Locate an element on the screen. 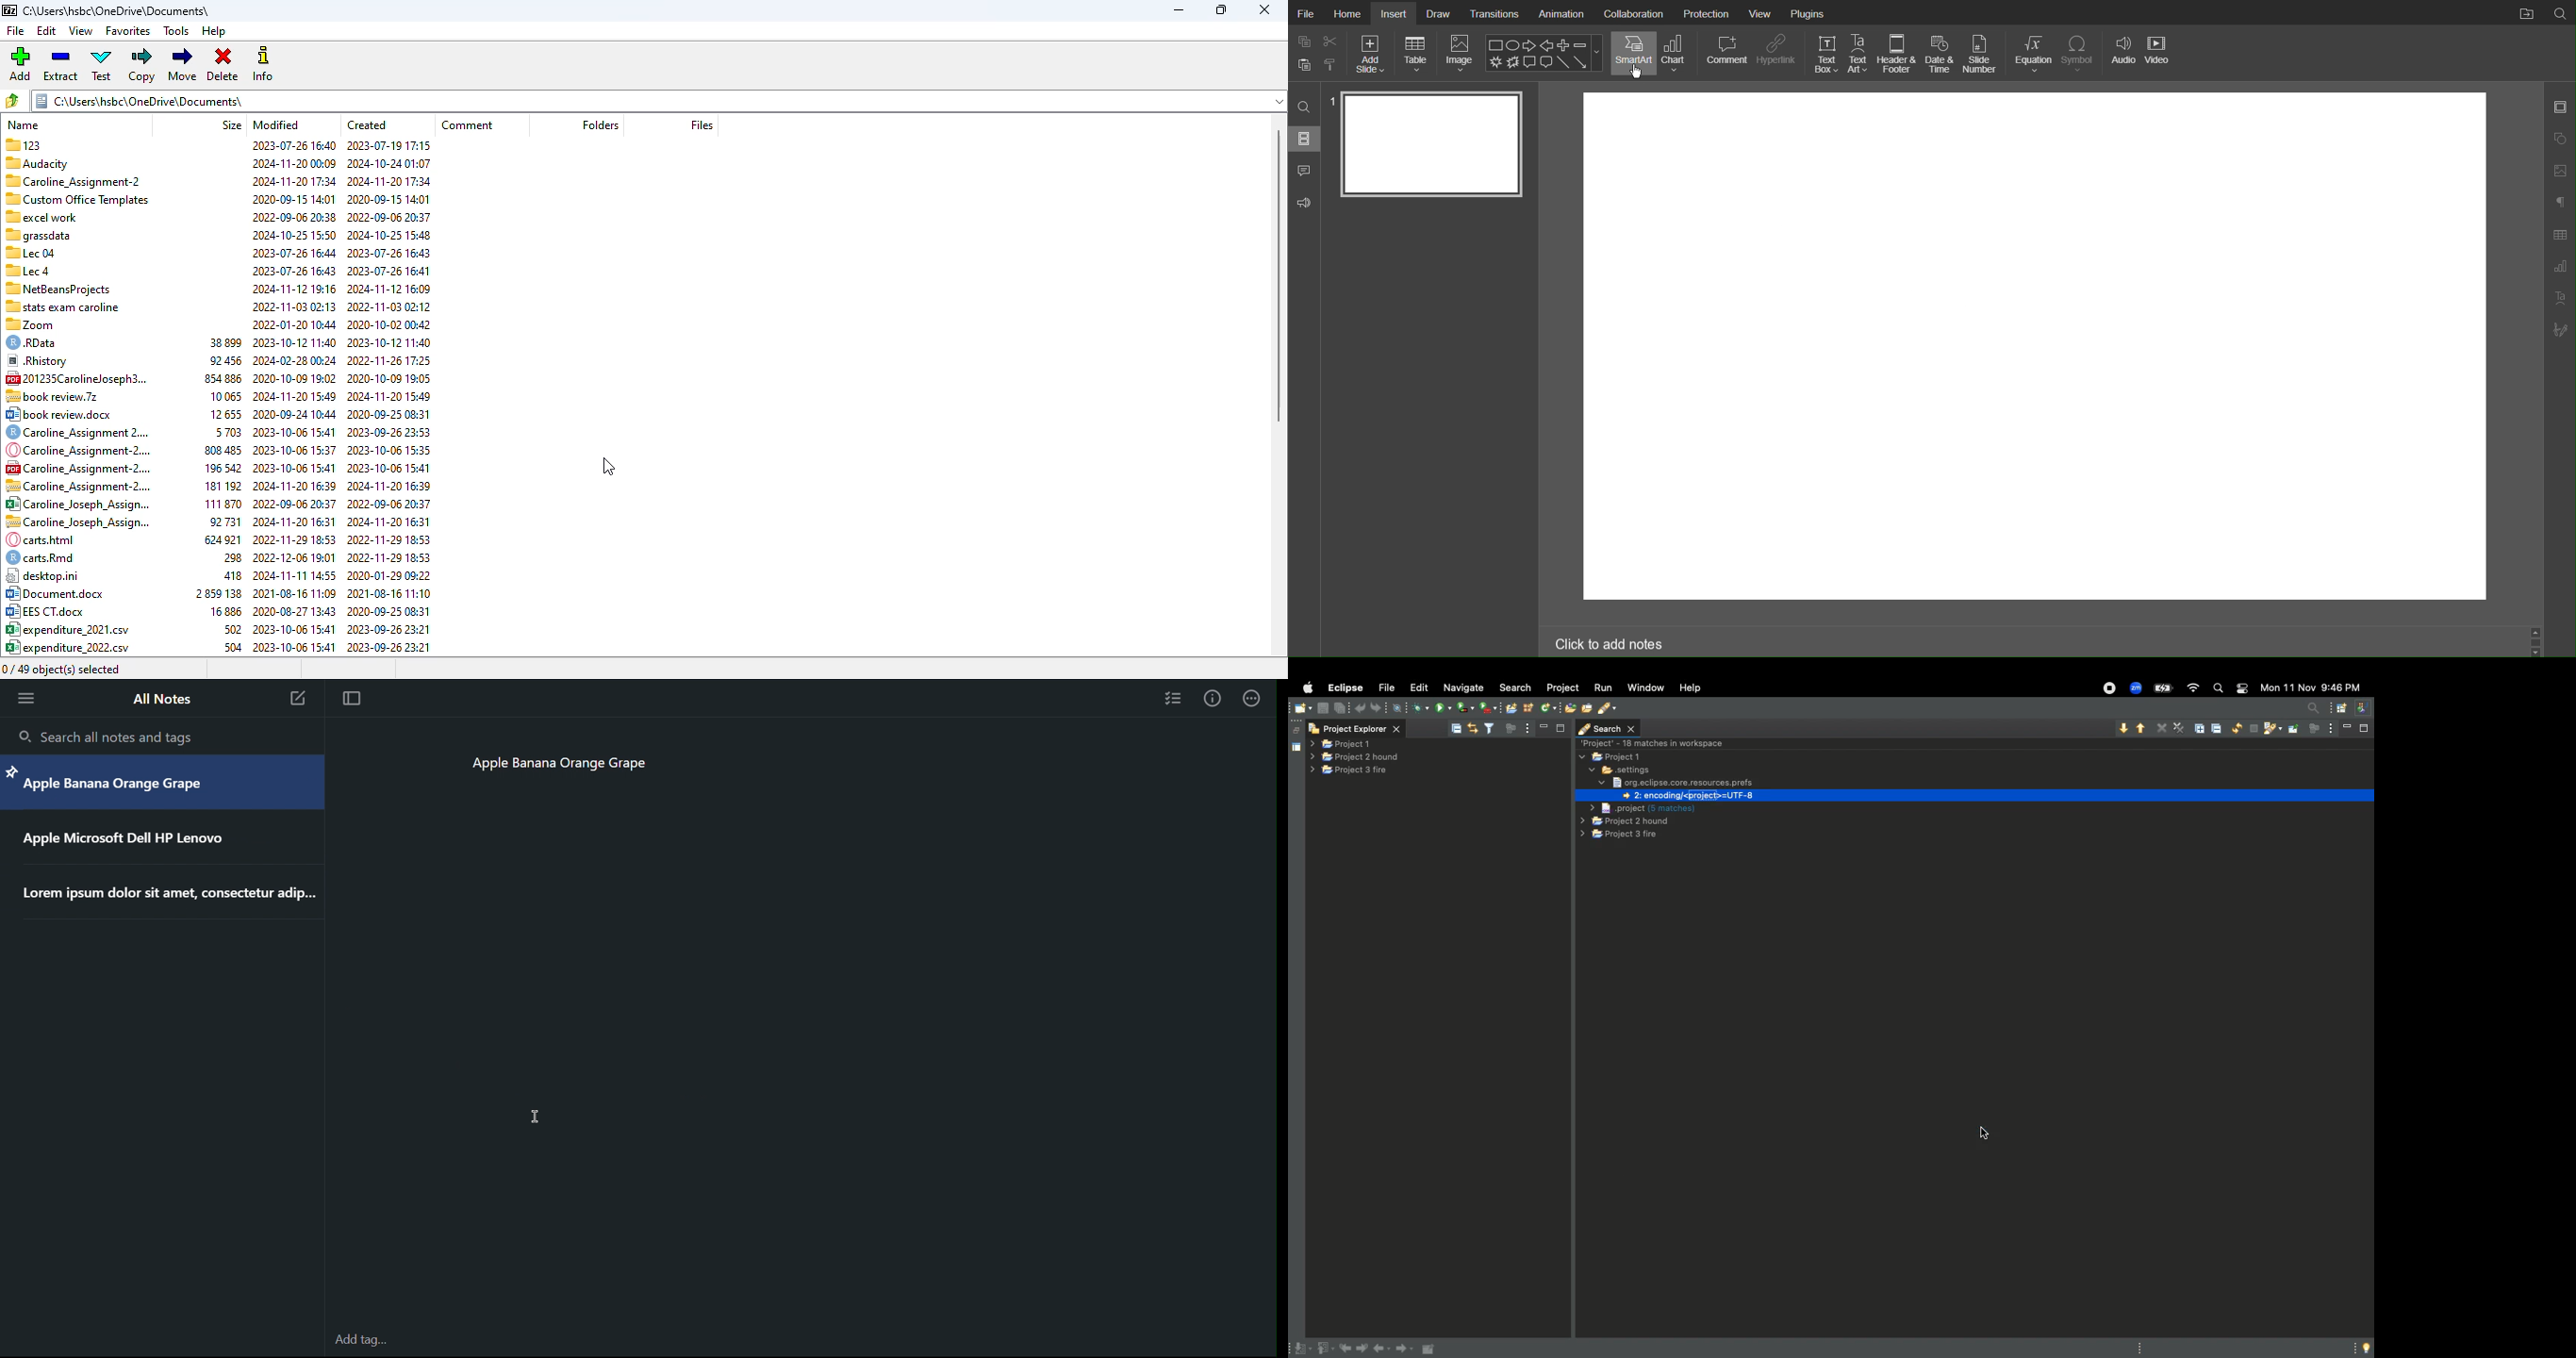 The height and width of the screenshot is (1372, 2576). Run is located at coordinates (1602, 688).